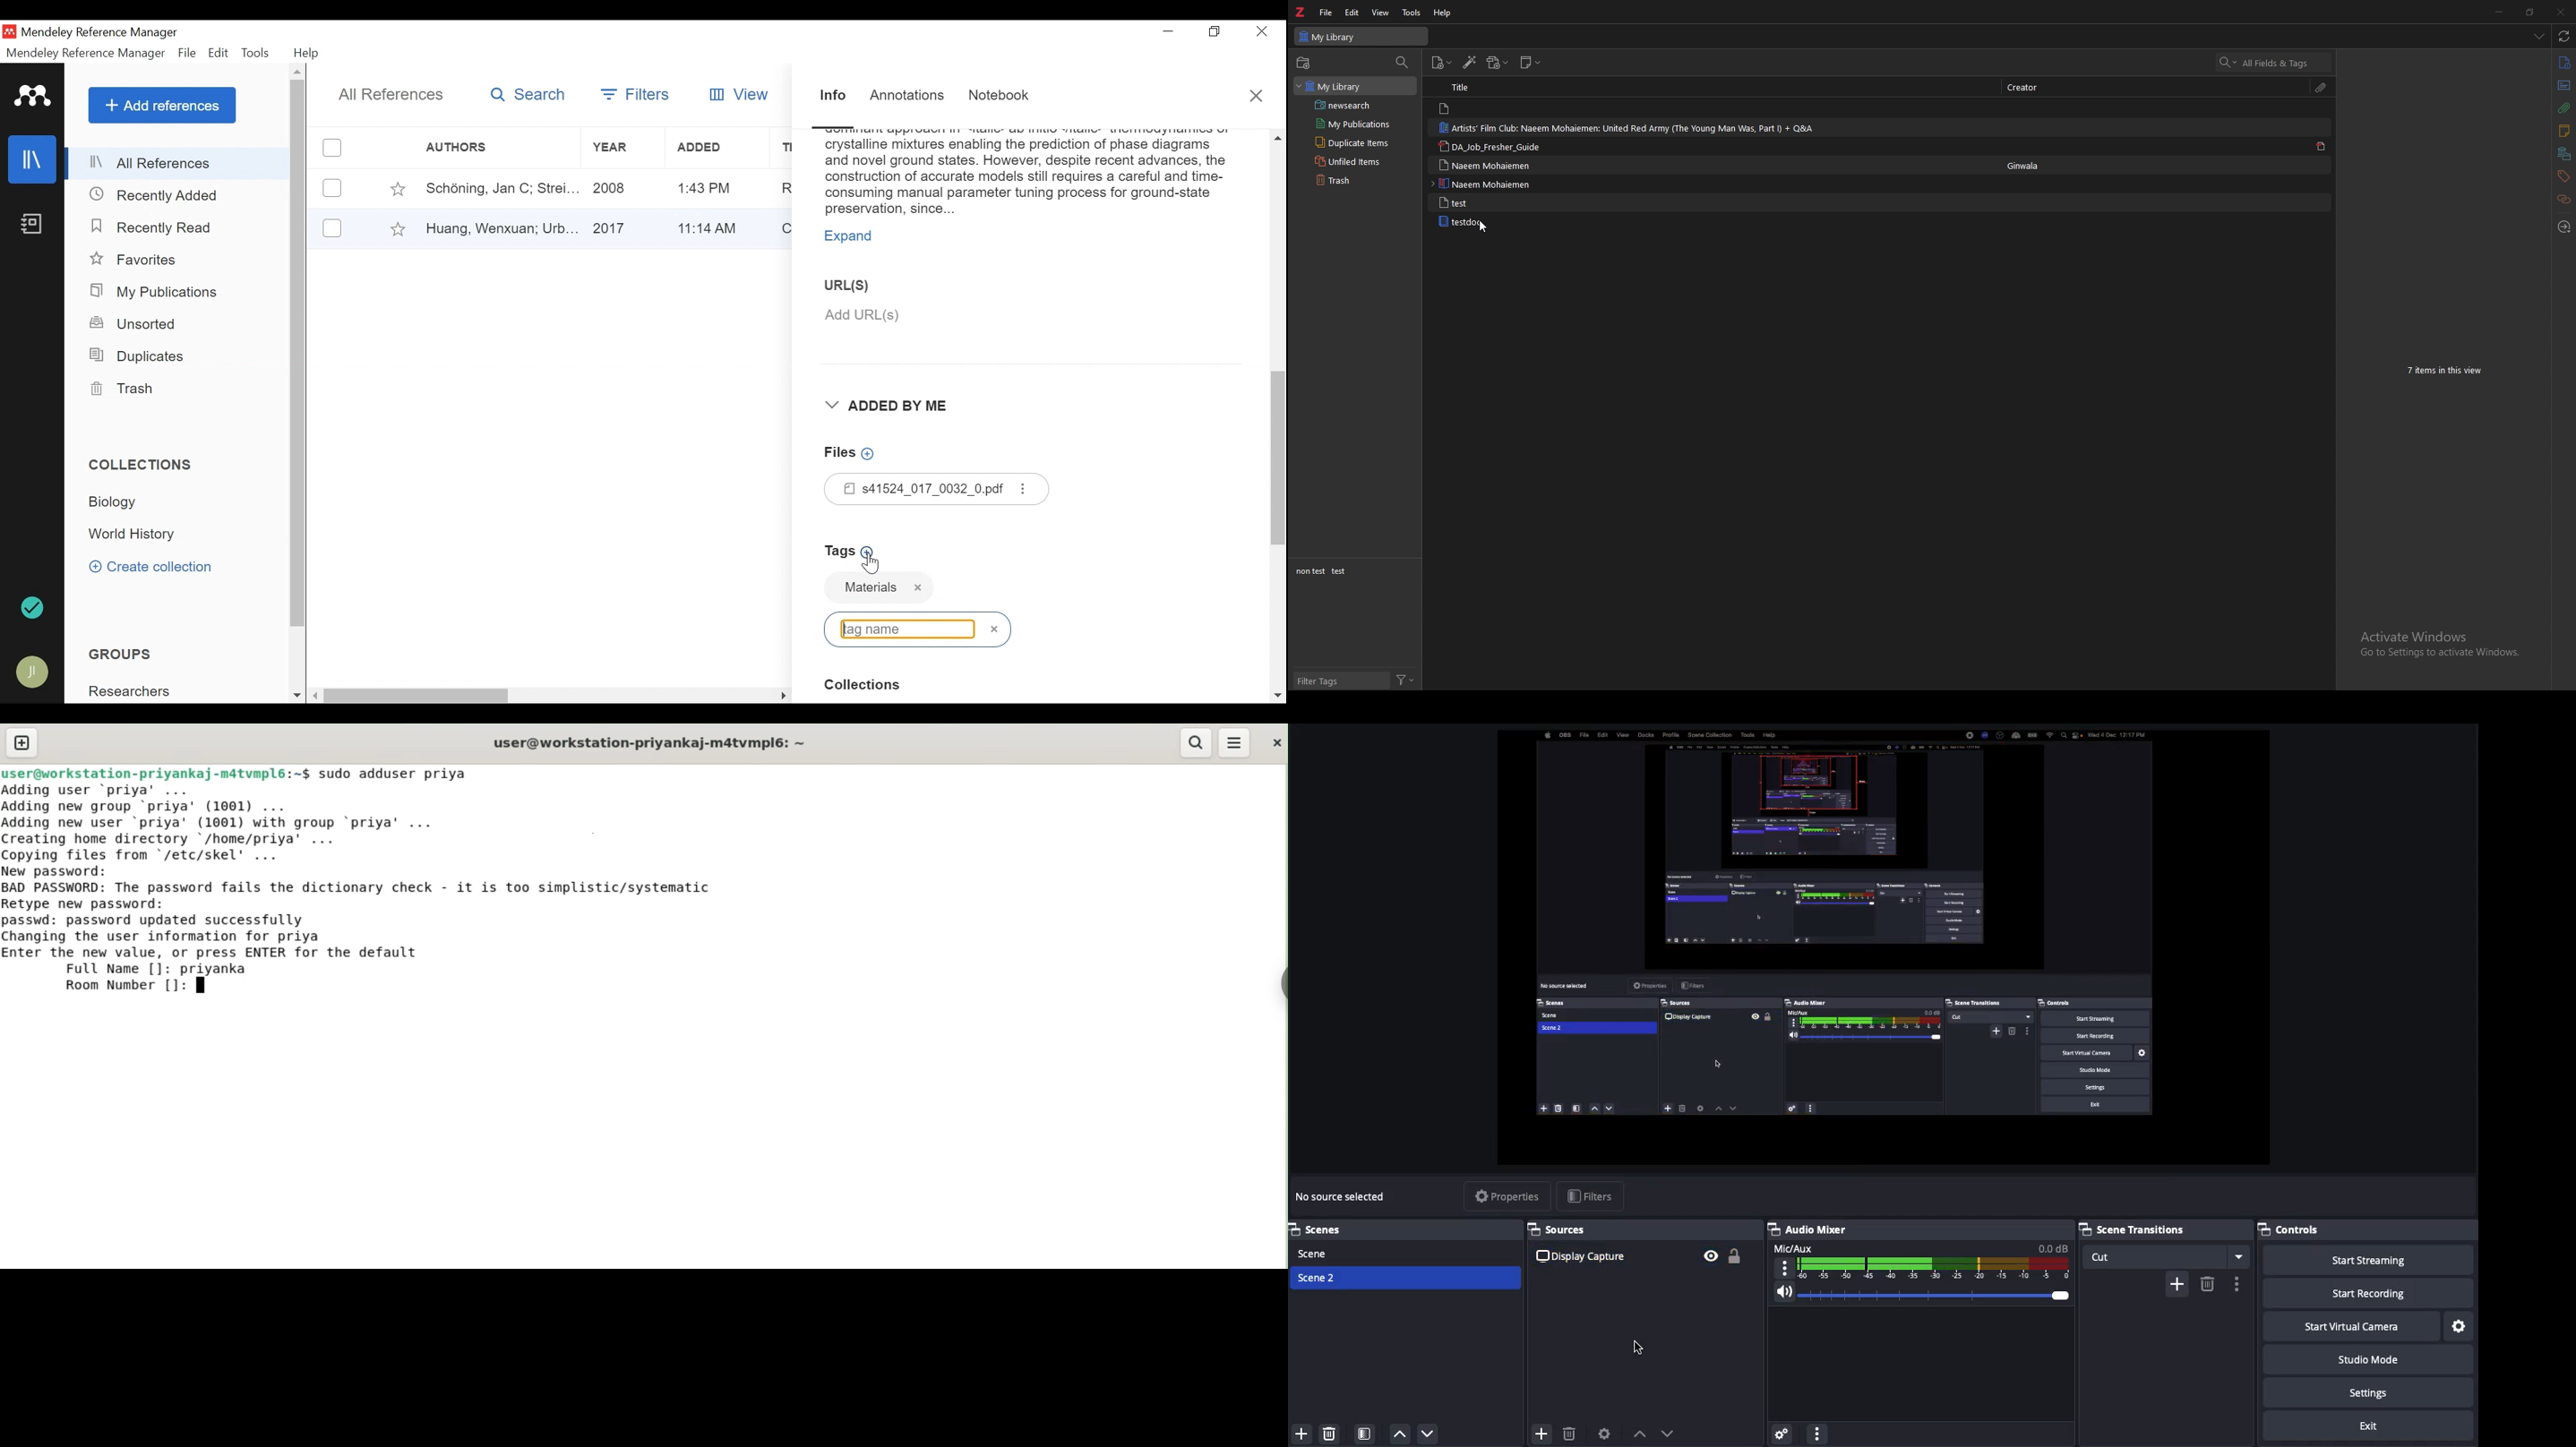 This screenshot has width=2576, height=1456. Describe the element at coordinates (940, 316) in the screenshot. I see `Add URL(S)` at that location.